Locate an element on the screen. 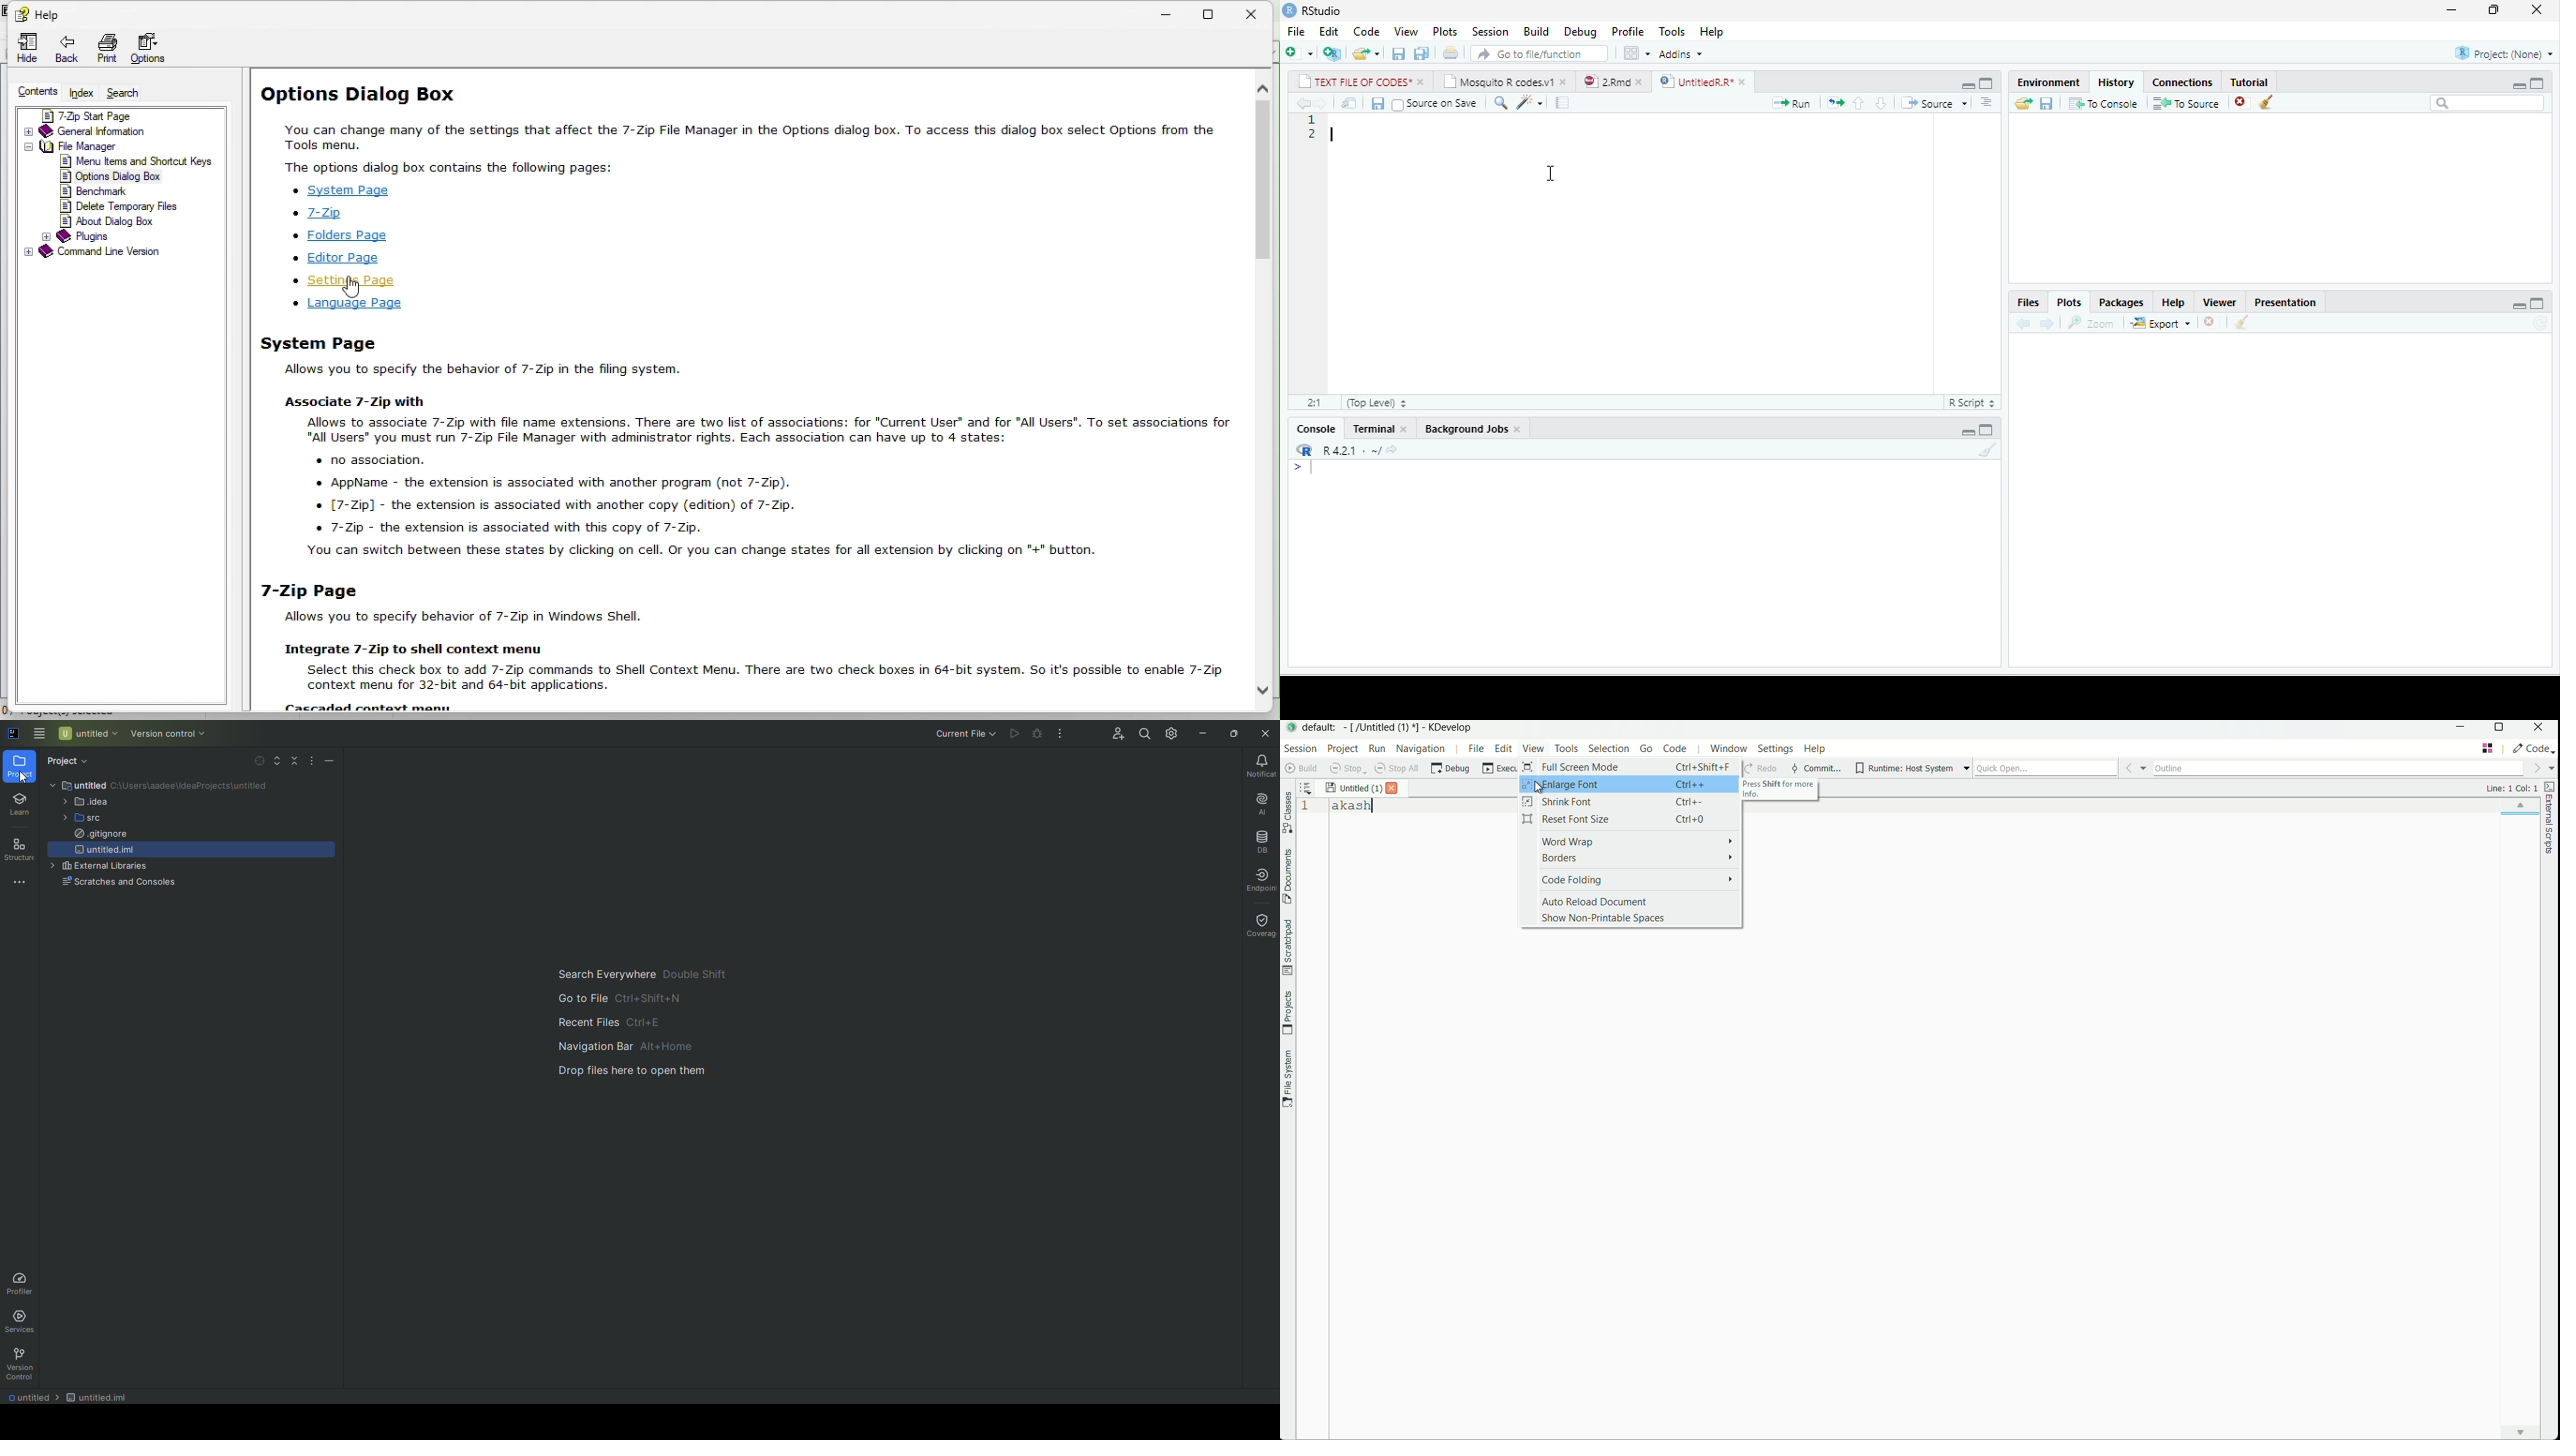 The height and width of the screenshot is (1456, 2576). clear is located at coordinates (2267, 101).